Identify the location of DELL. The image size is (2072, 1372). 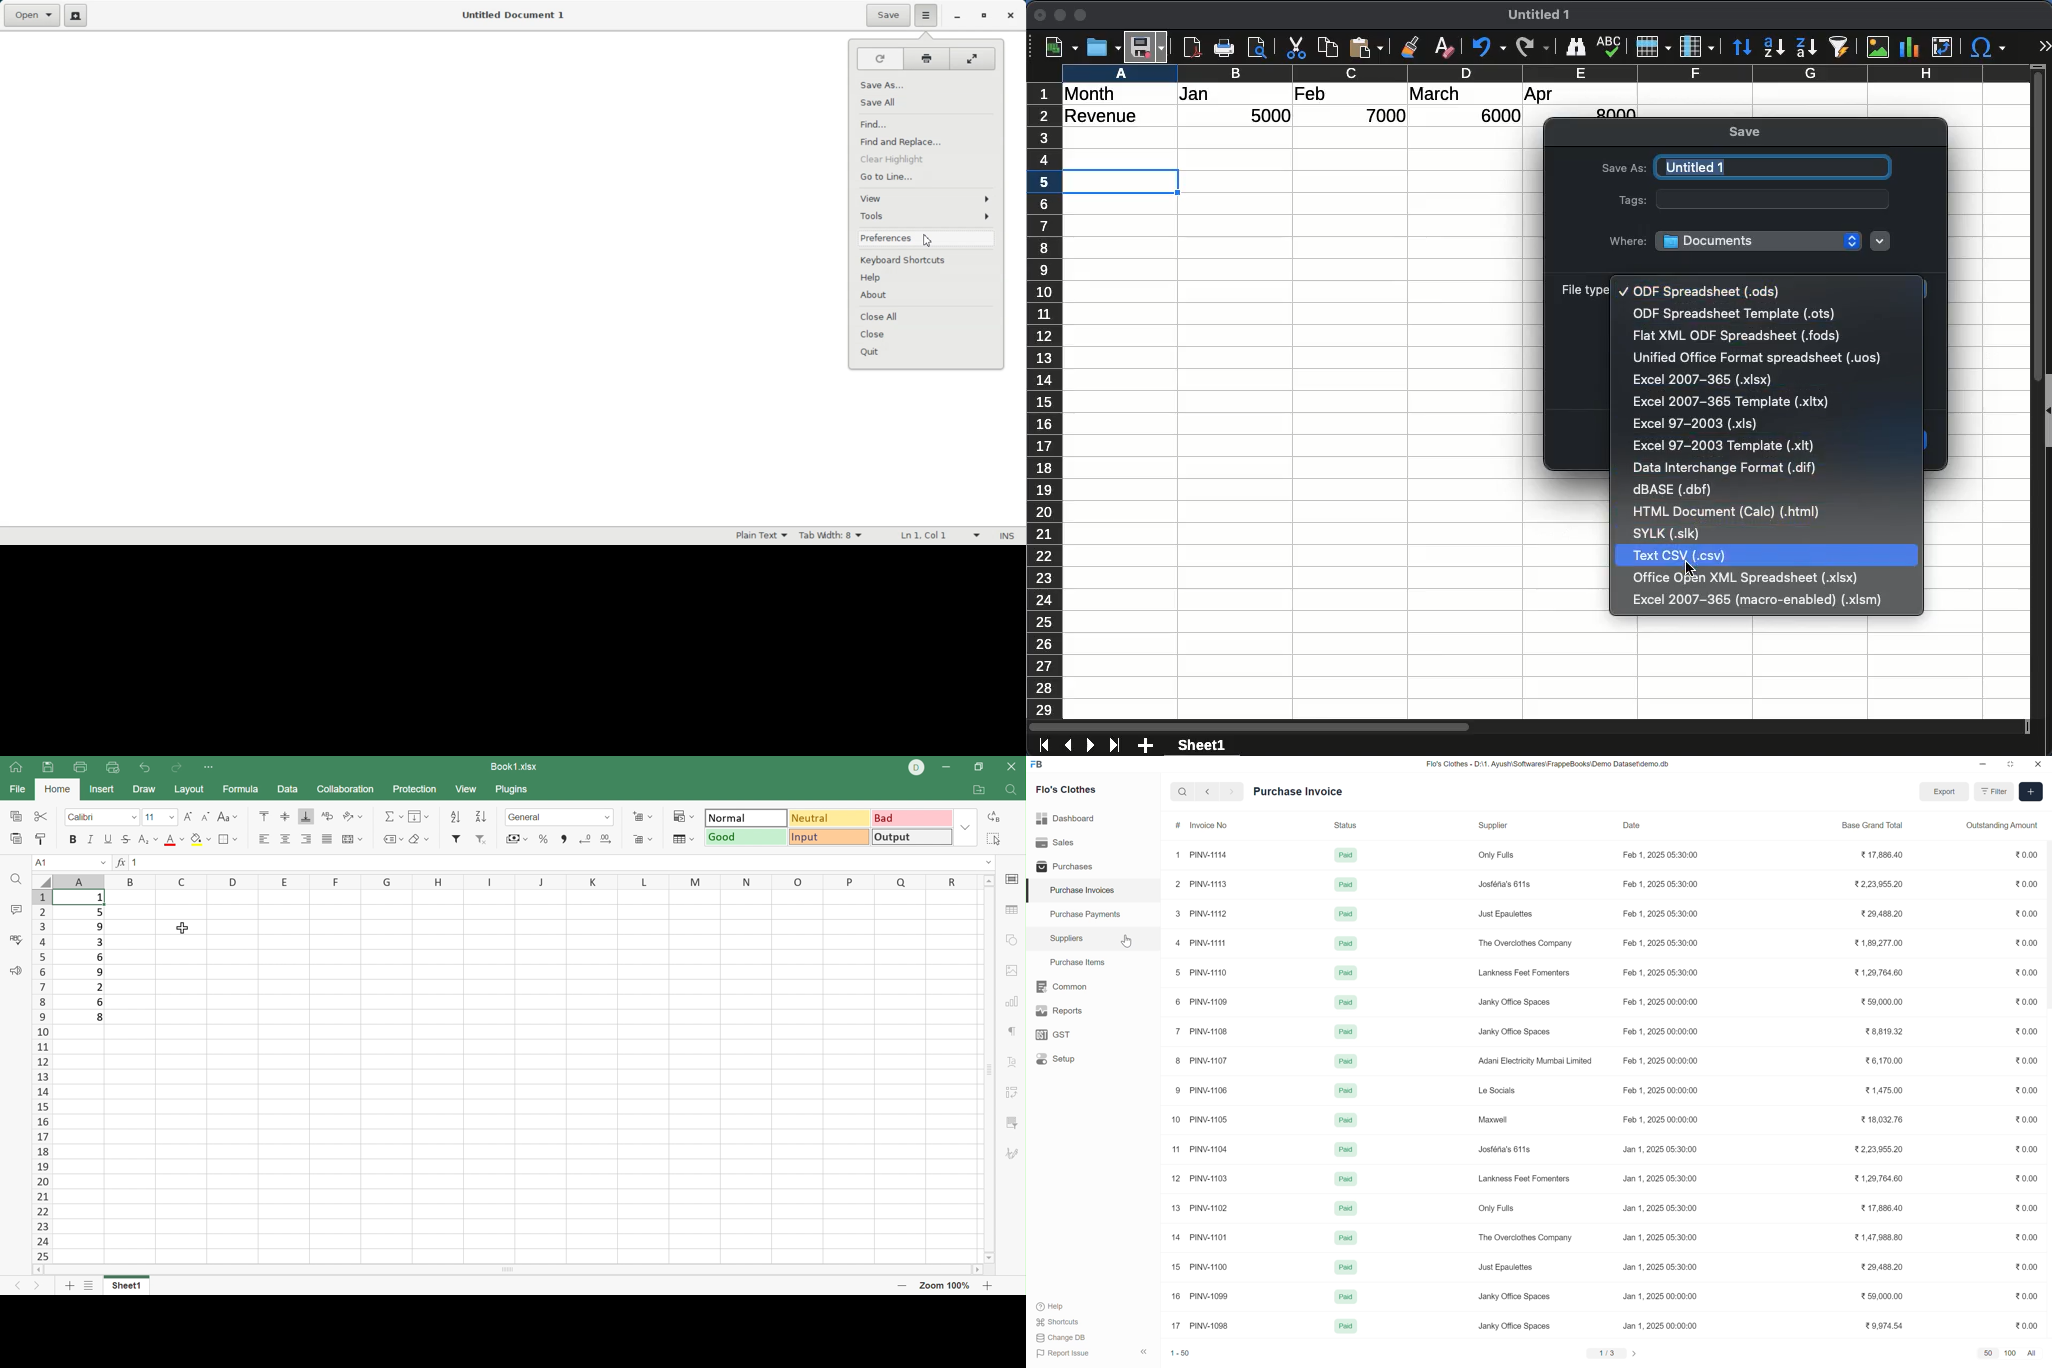
(915, 767).